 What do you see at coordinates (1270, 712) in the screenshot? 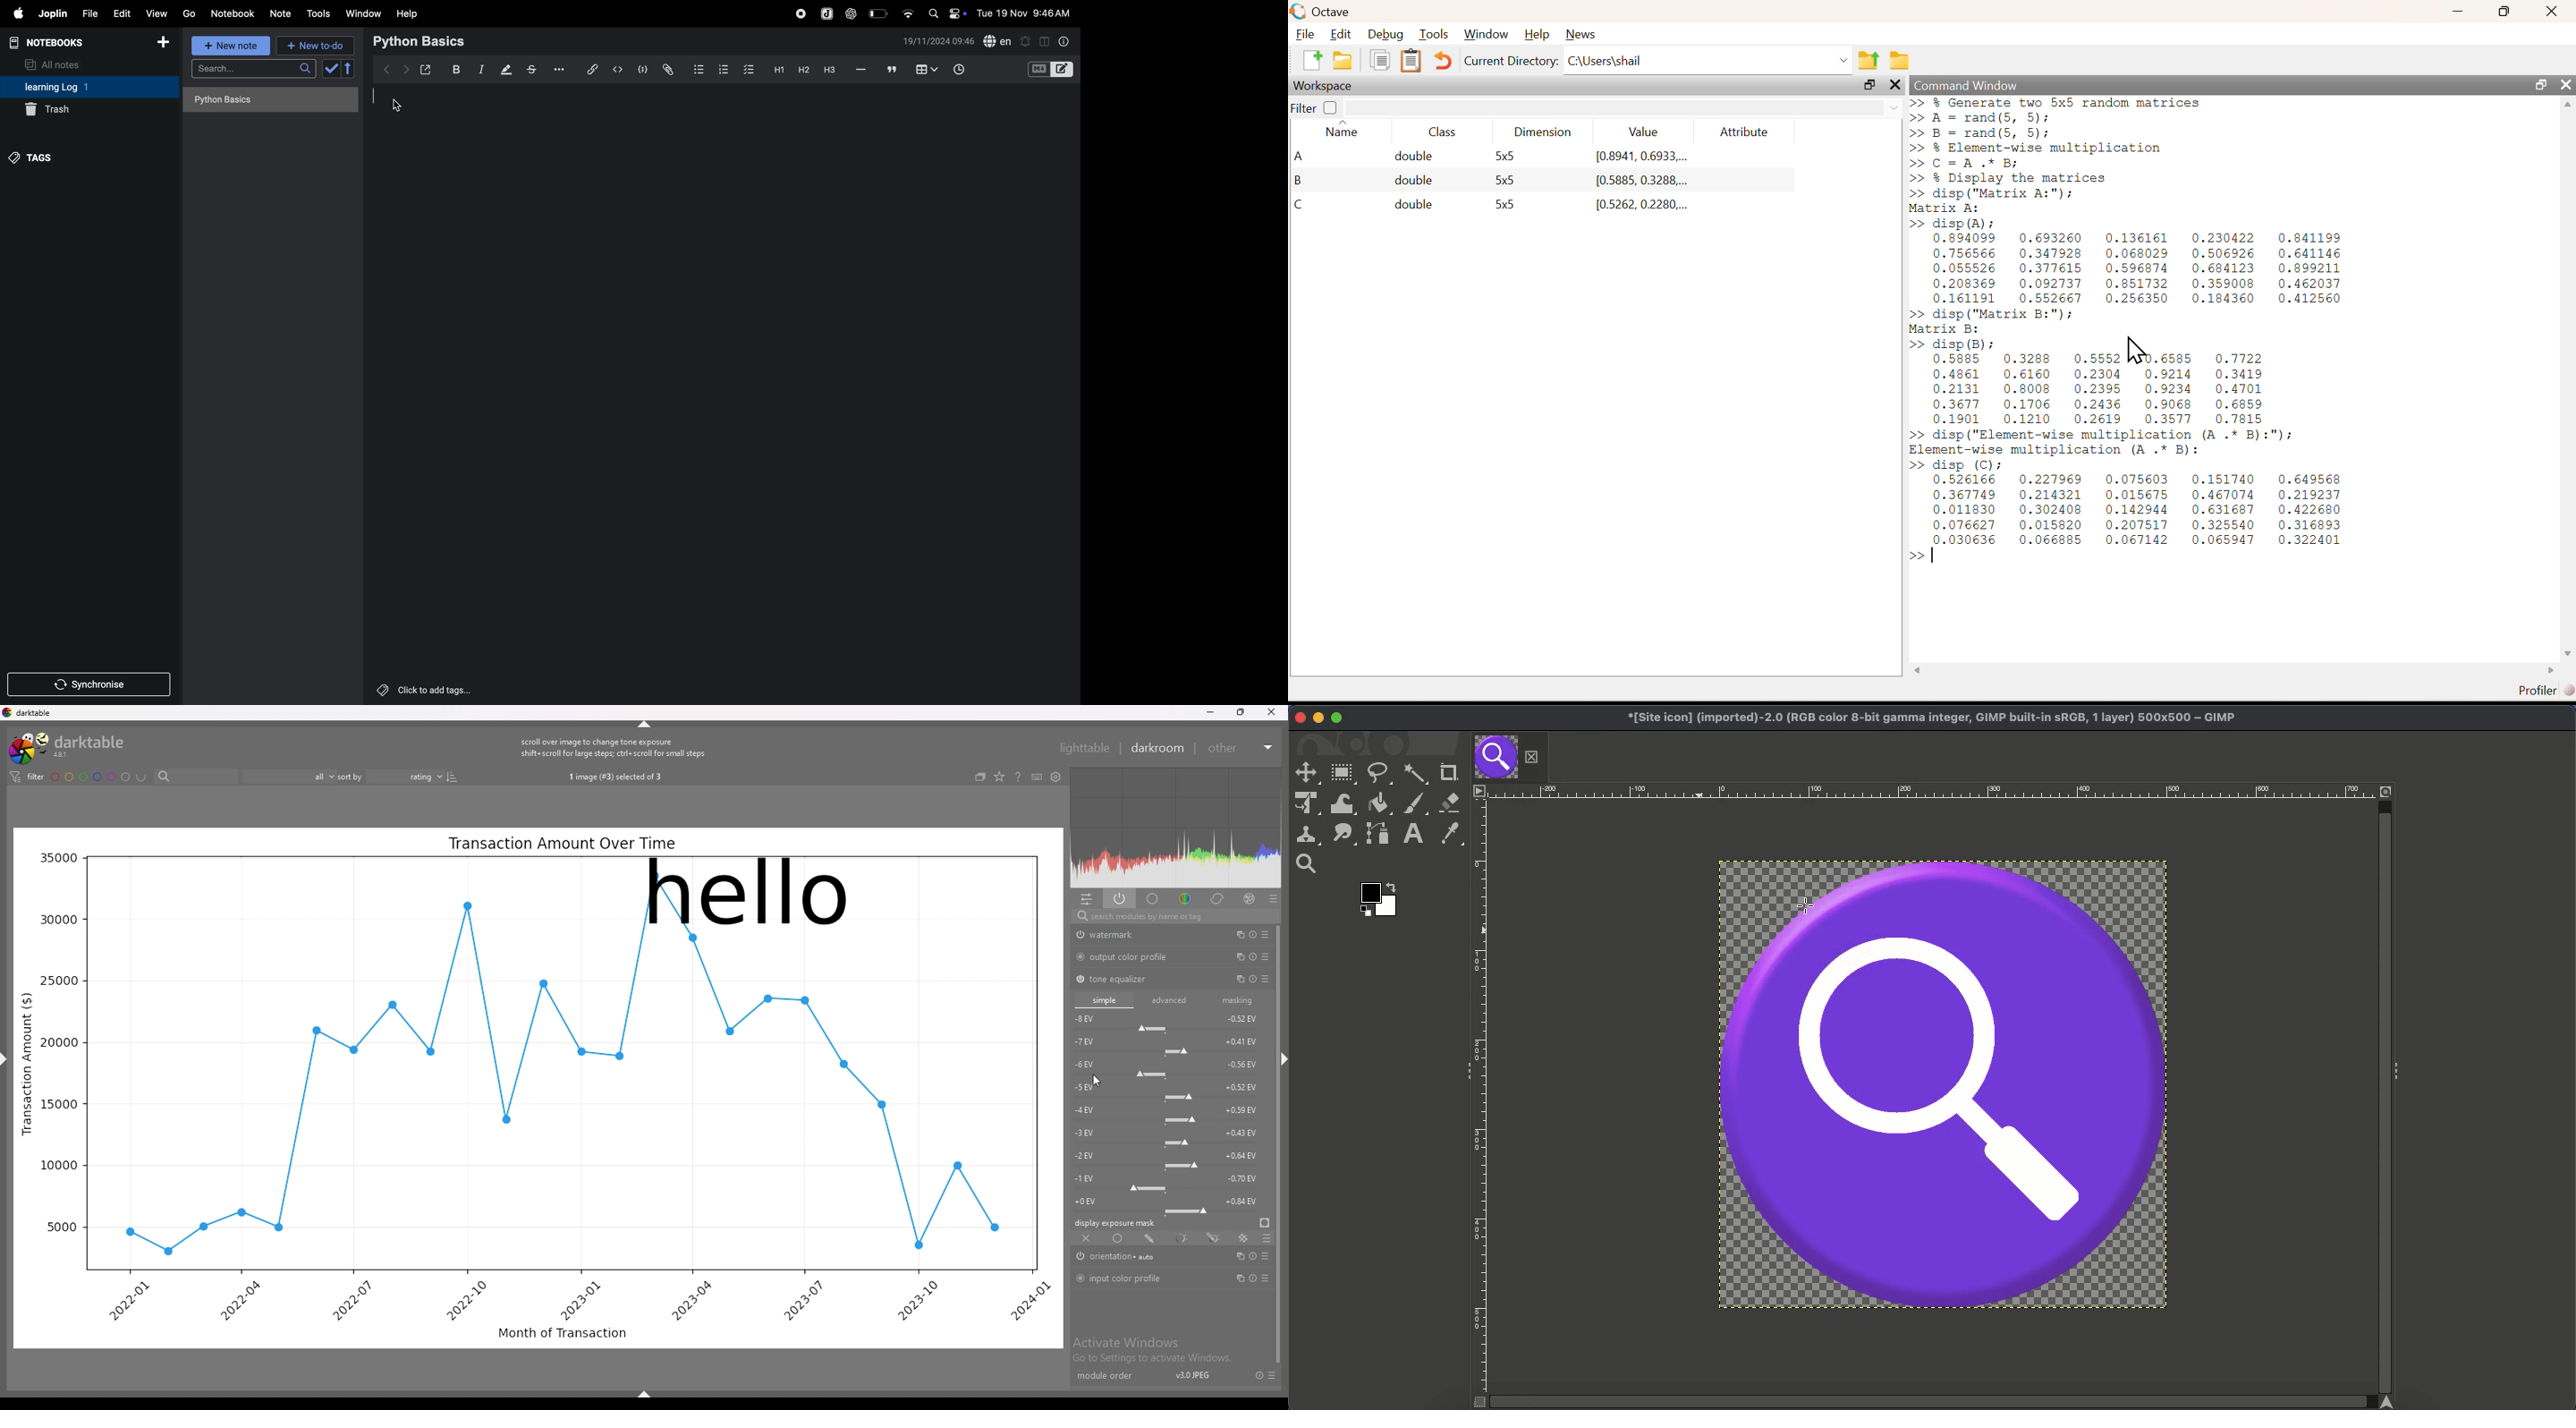
I see `close` at bounding box center [1270, 712].